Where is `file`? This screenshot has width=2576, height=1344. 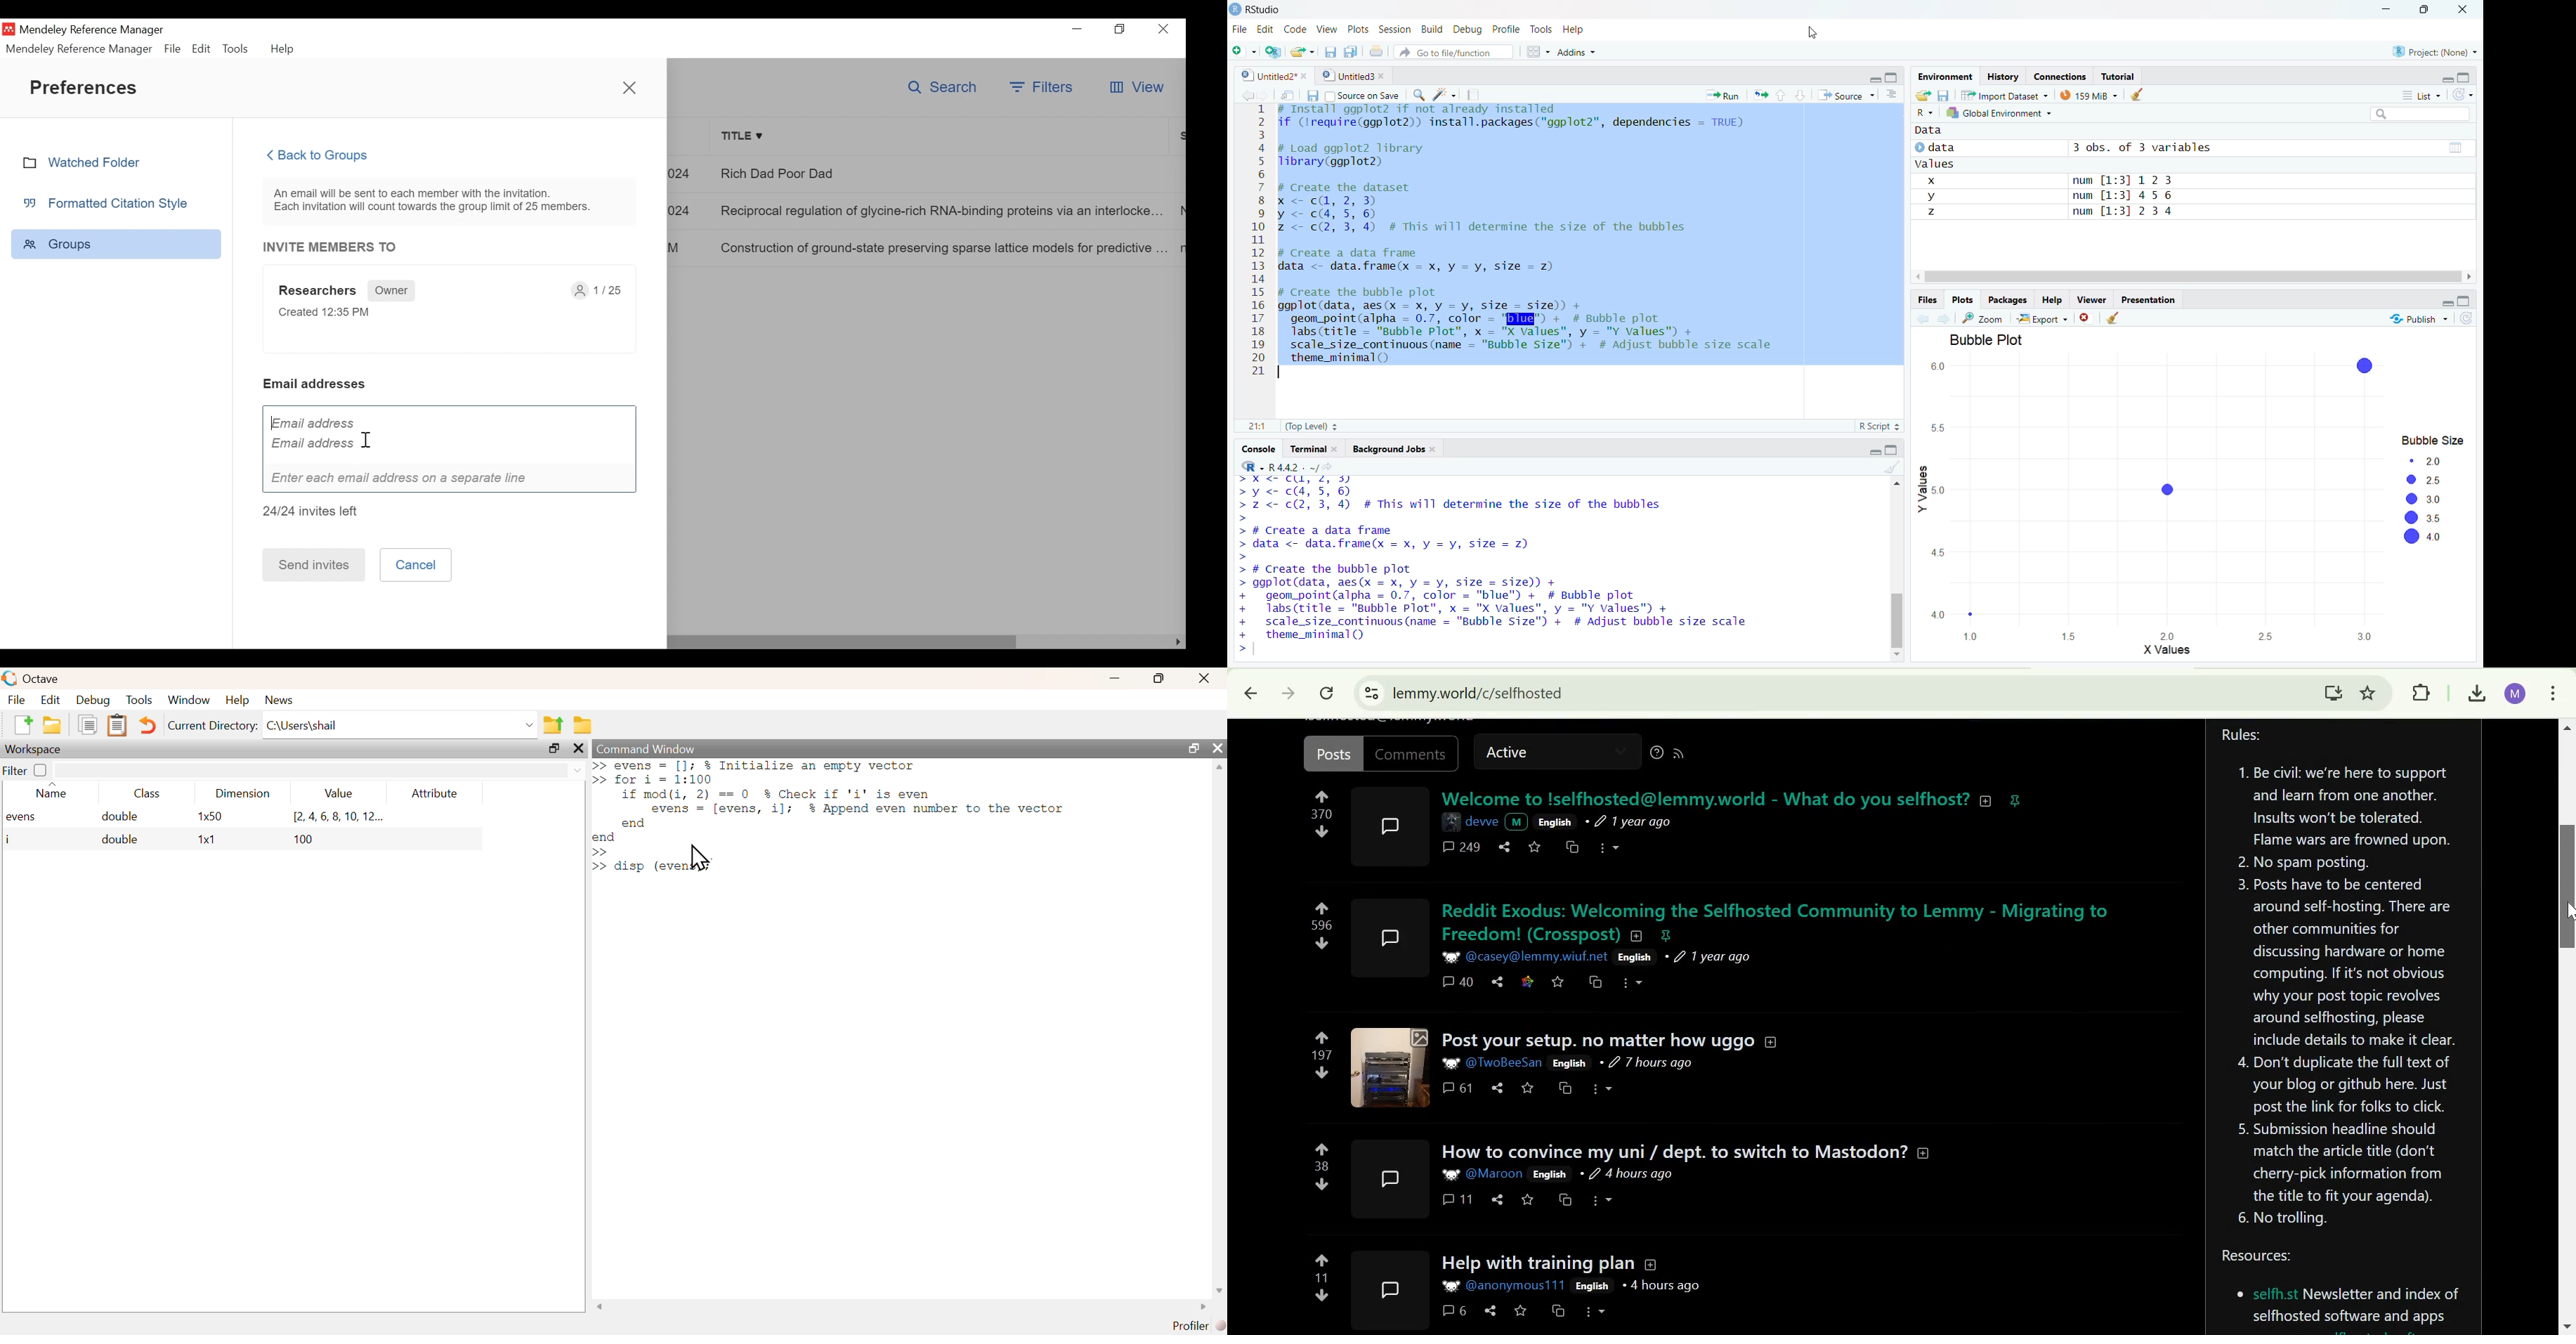
file is located at coordinates (17, 700).